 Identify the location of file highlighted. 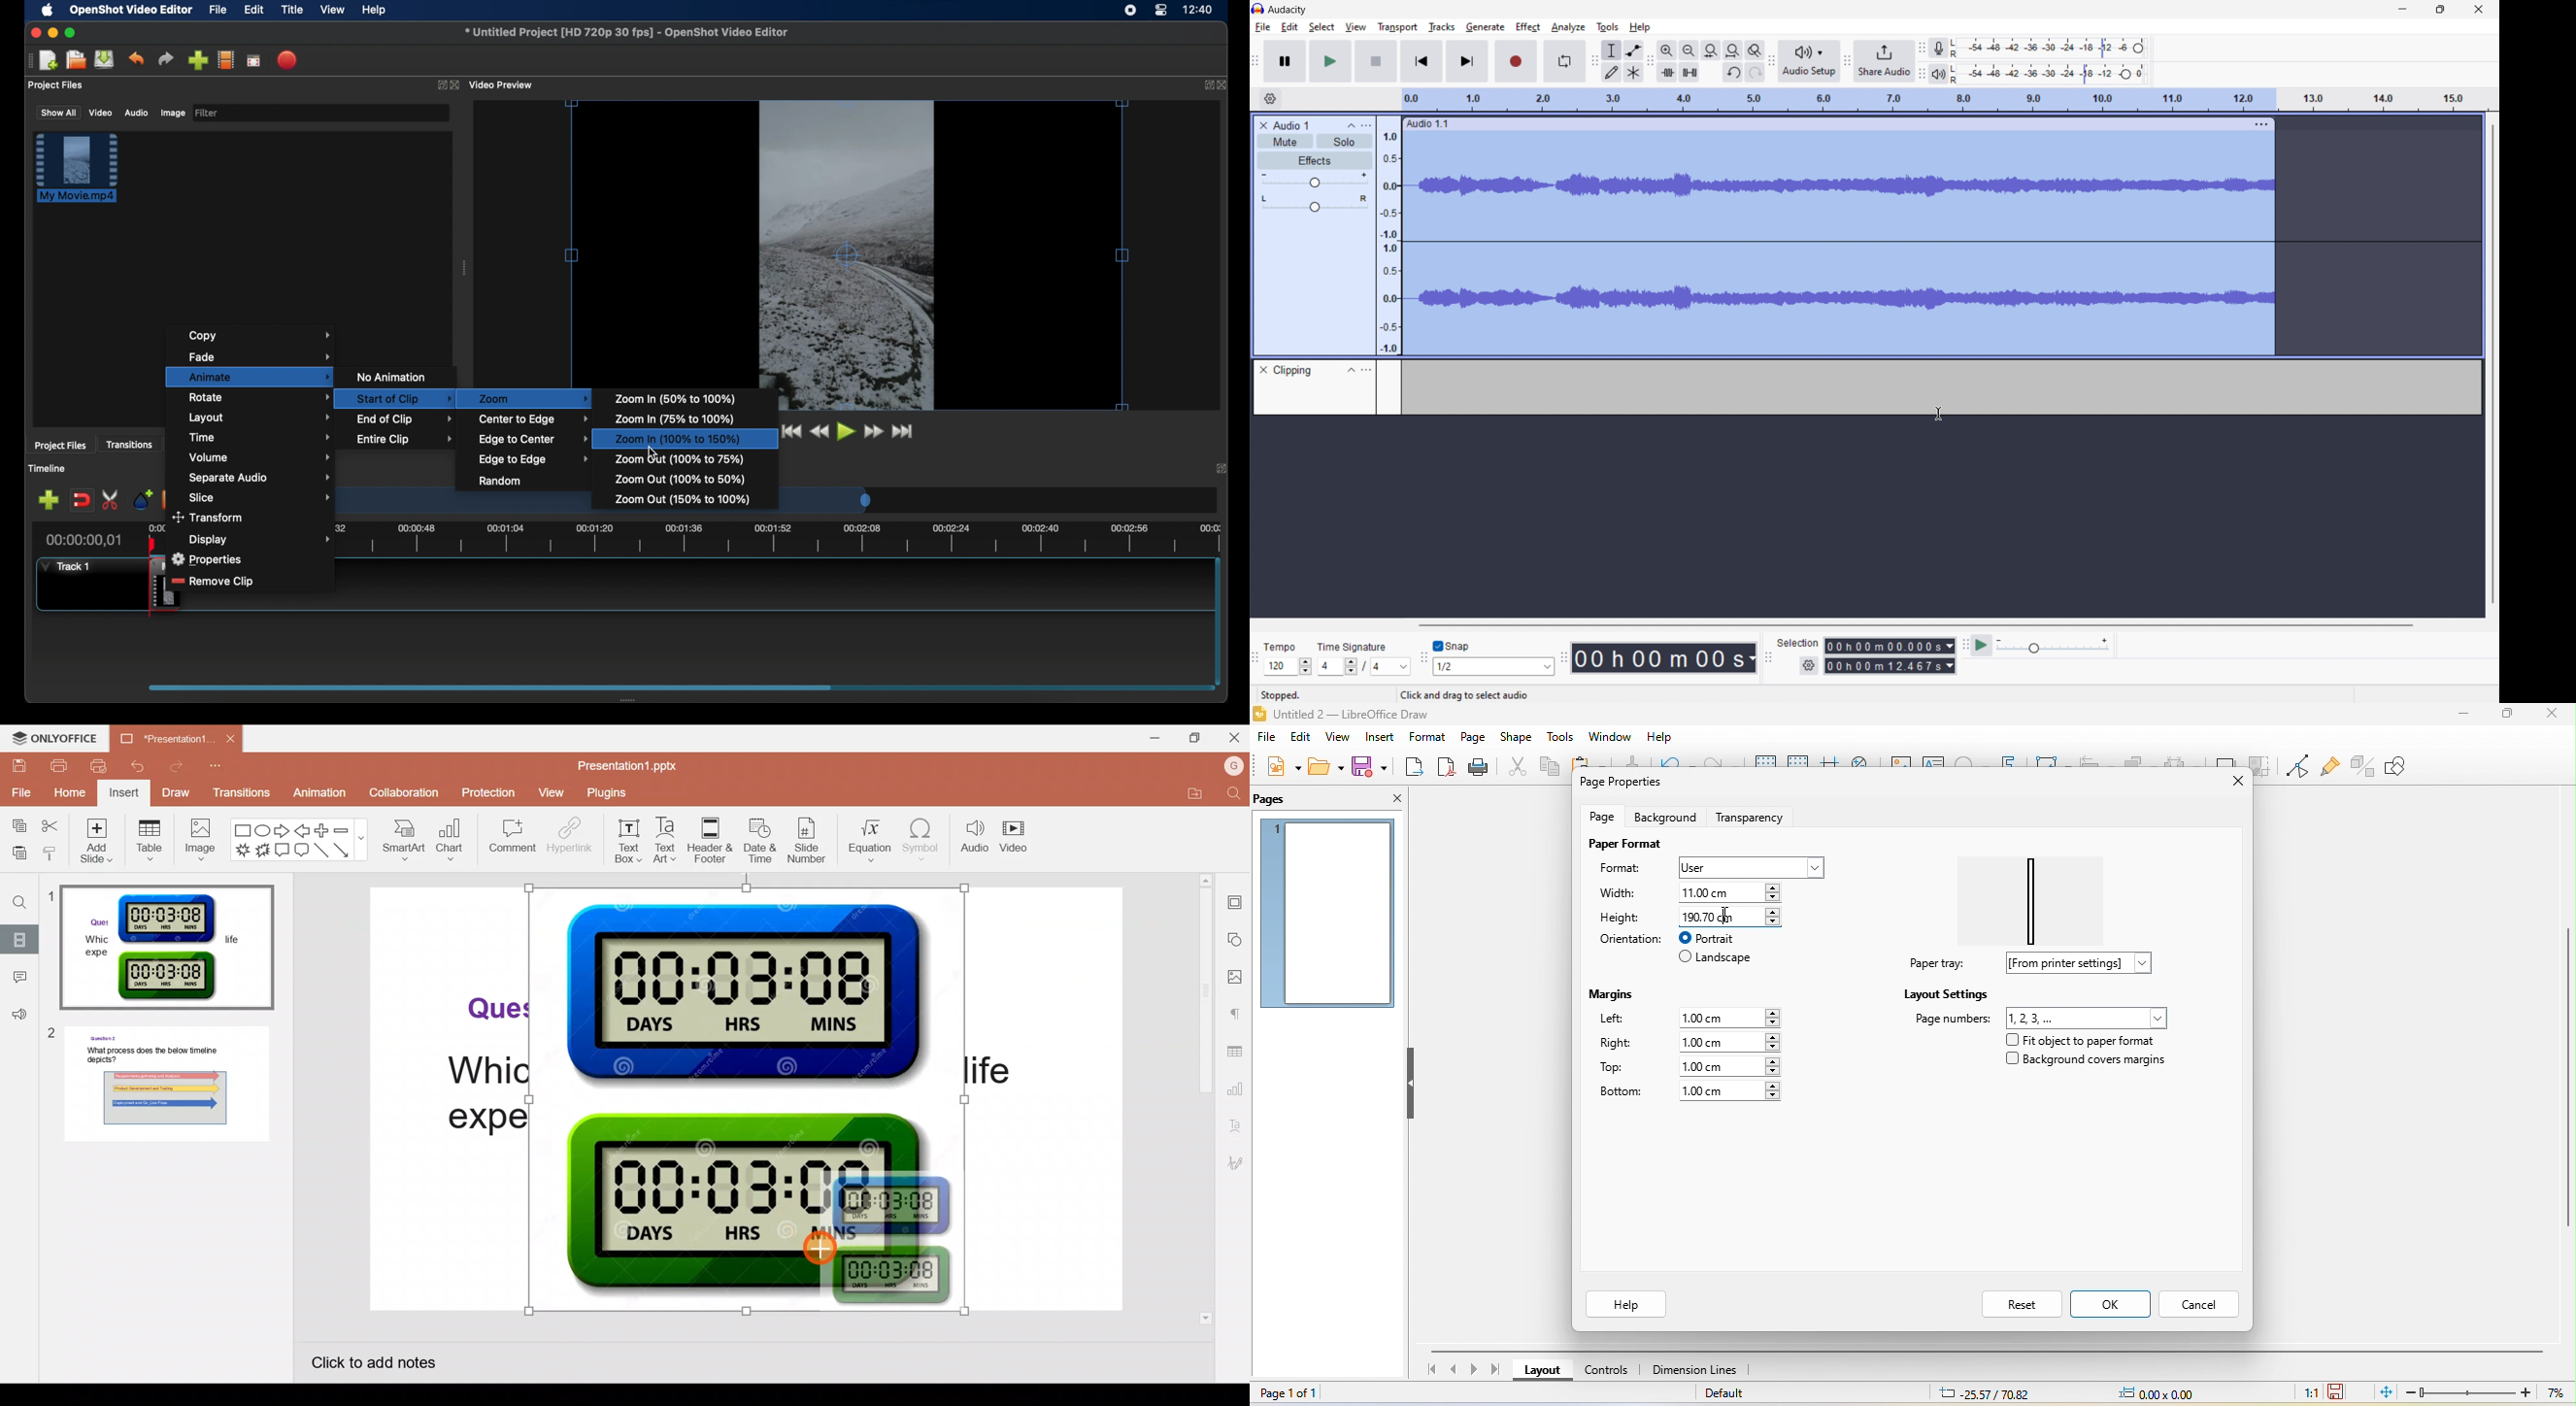
(77, 167).